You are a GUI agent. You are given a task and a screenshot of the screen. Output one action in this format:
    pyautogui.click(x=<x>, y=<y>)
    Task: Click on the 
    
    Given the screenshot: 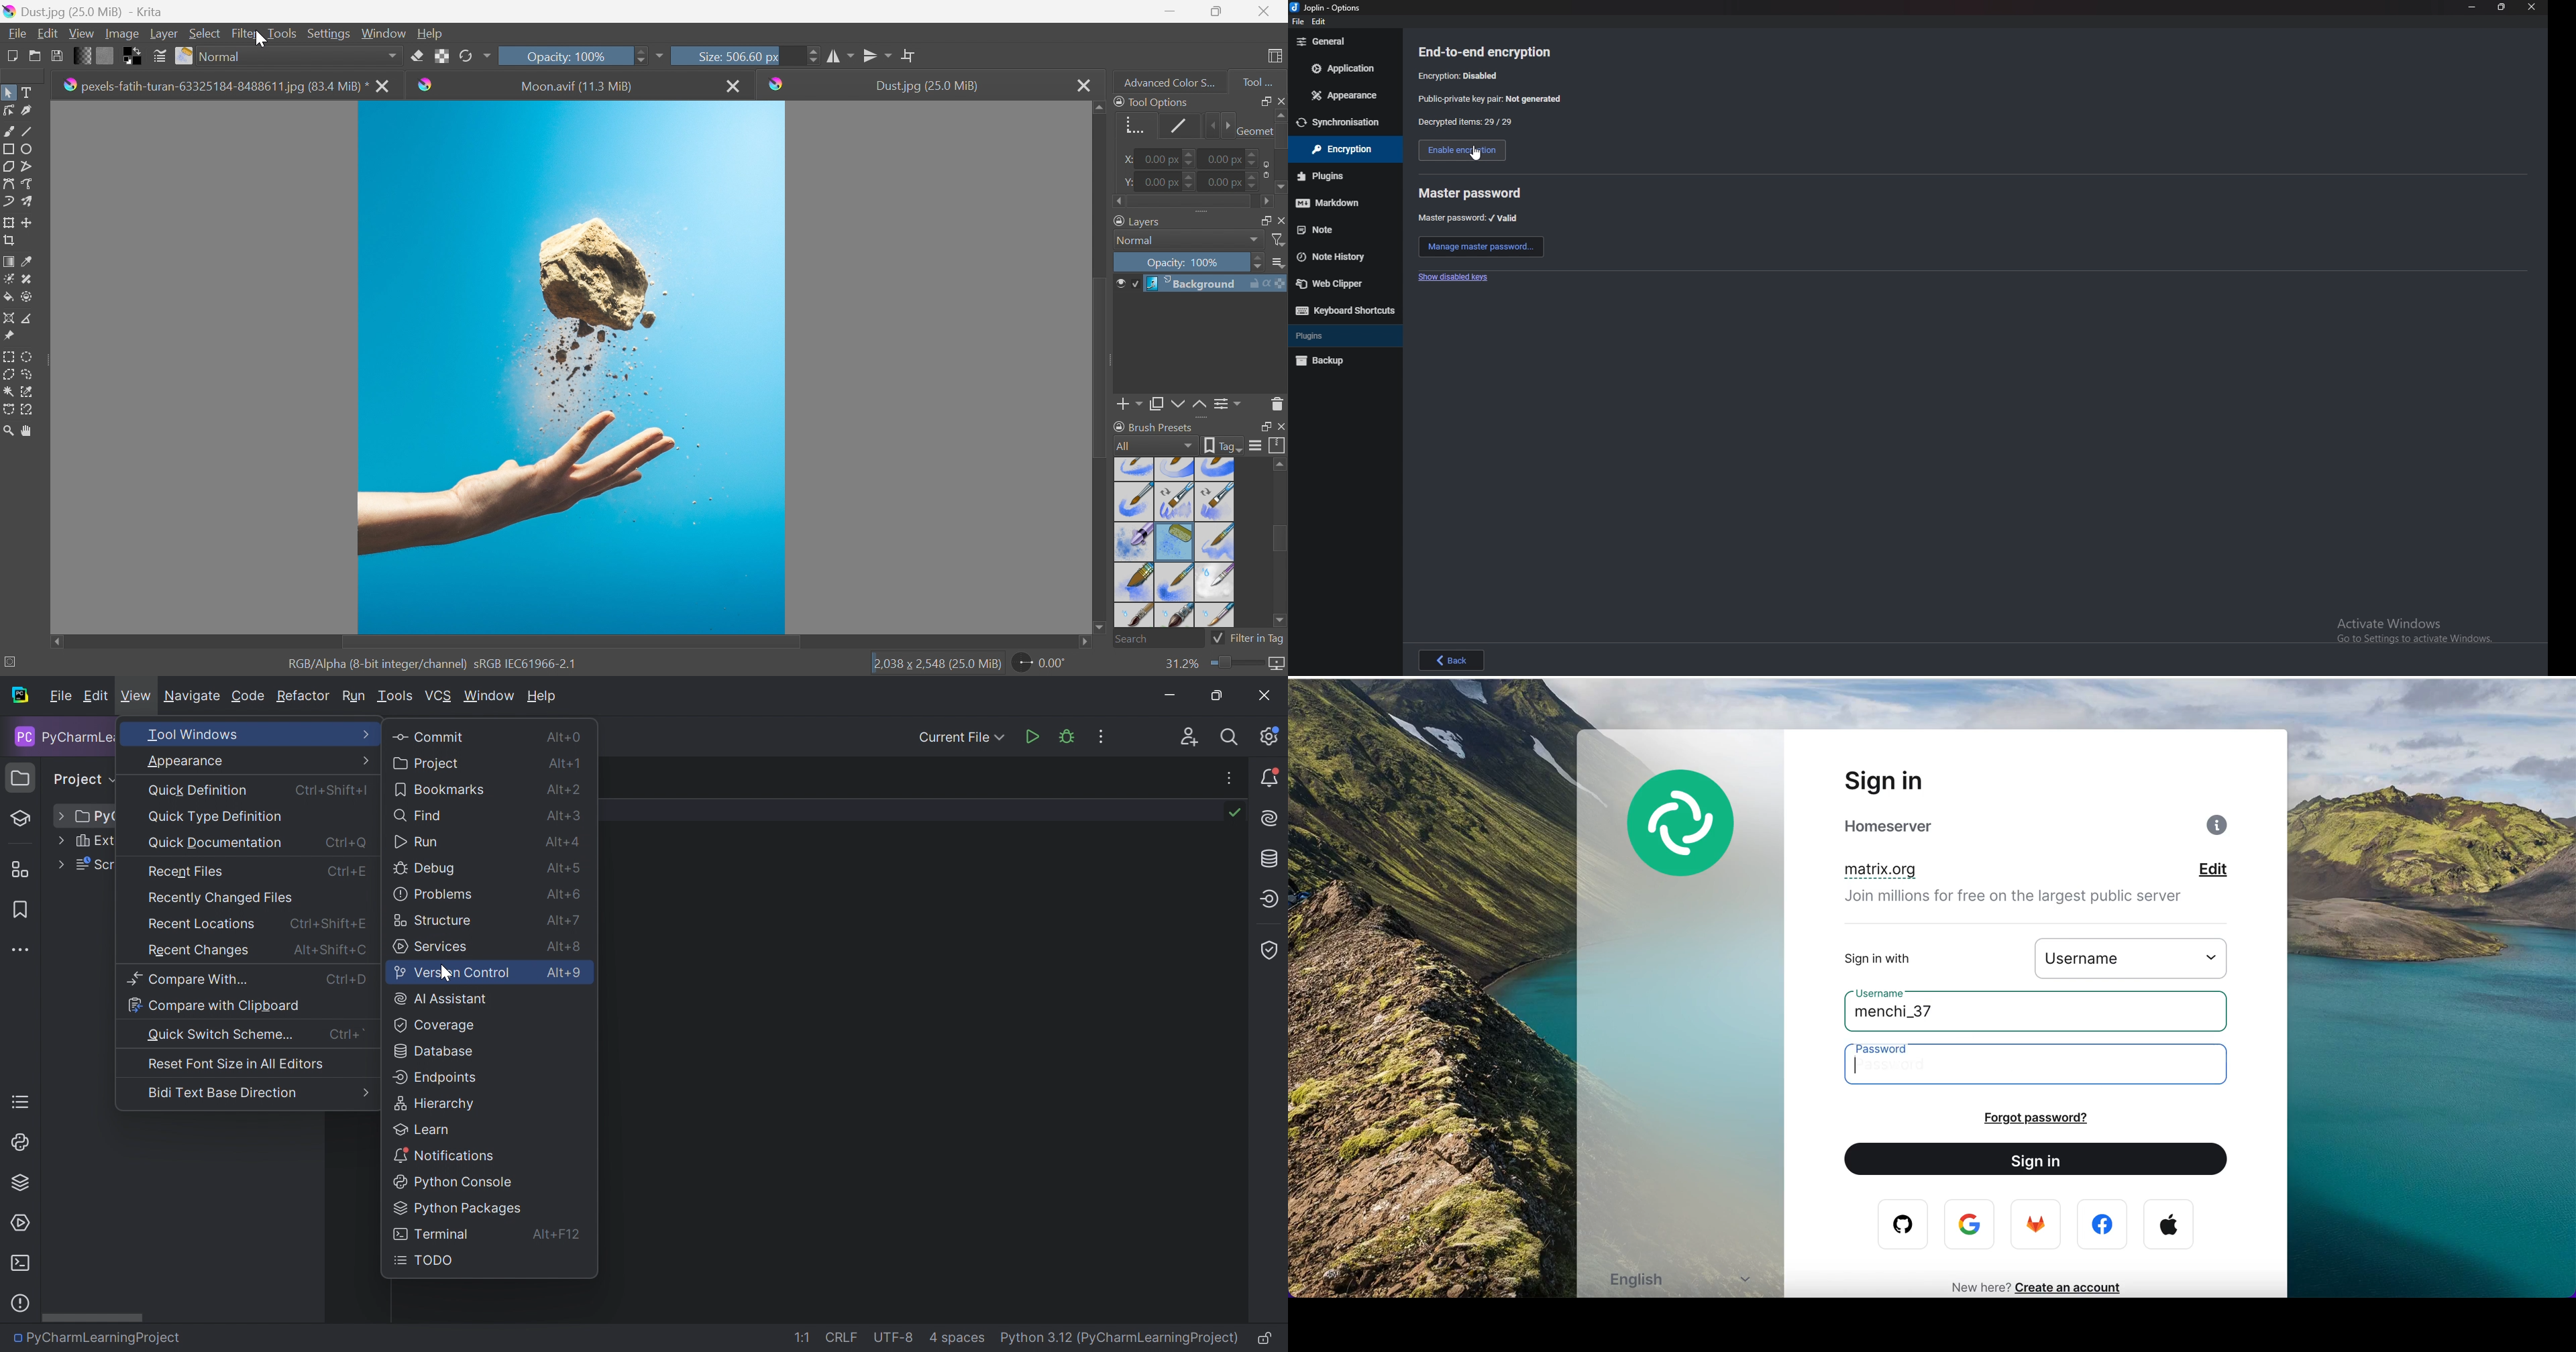 What is the action you would take?
    pyautogui.click(x=1323, y=177)
    